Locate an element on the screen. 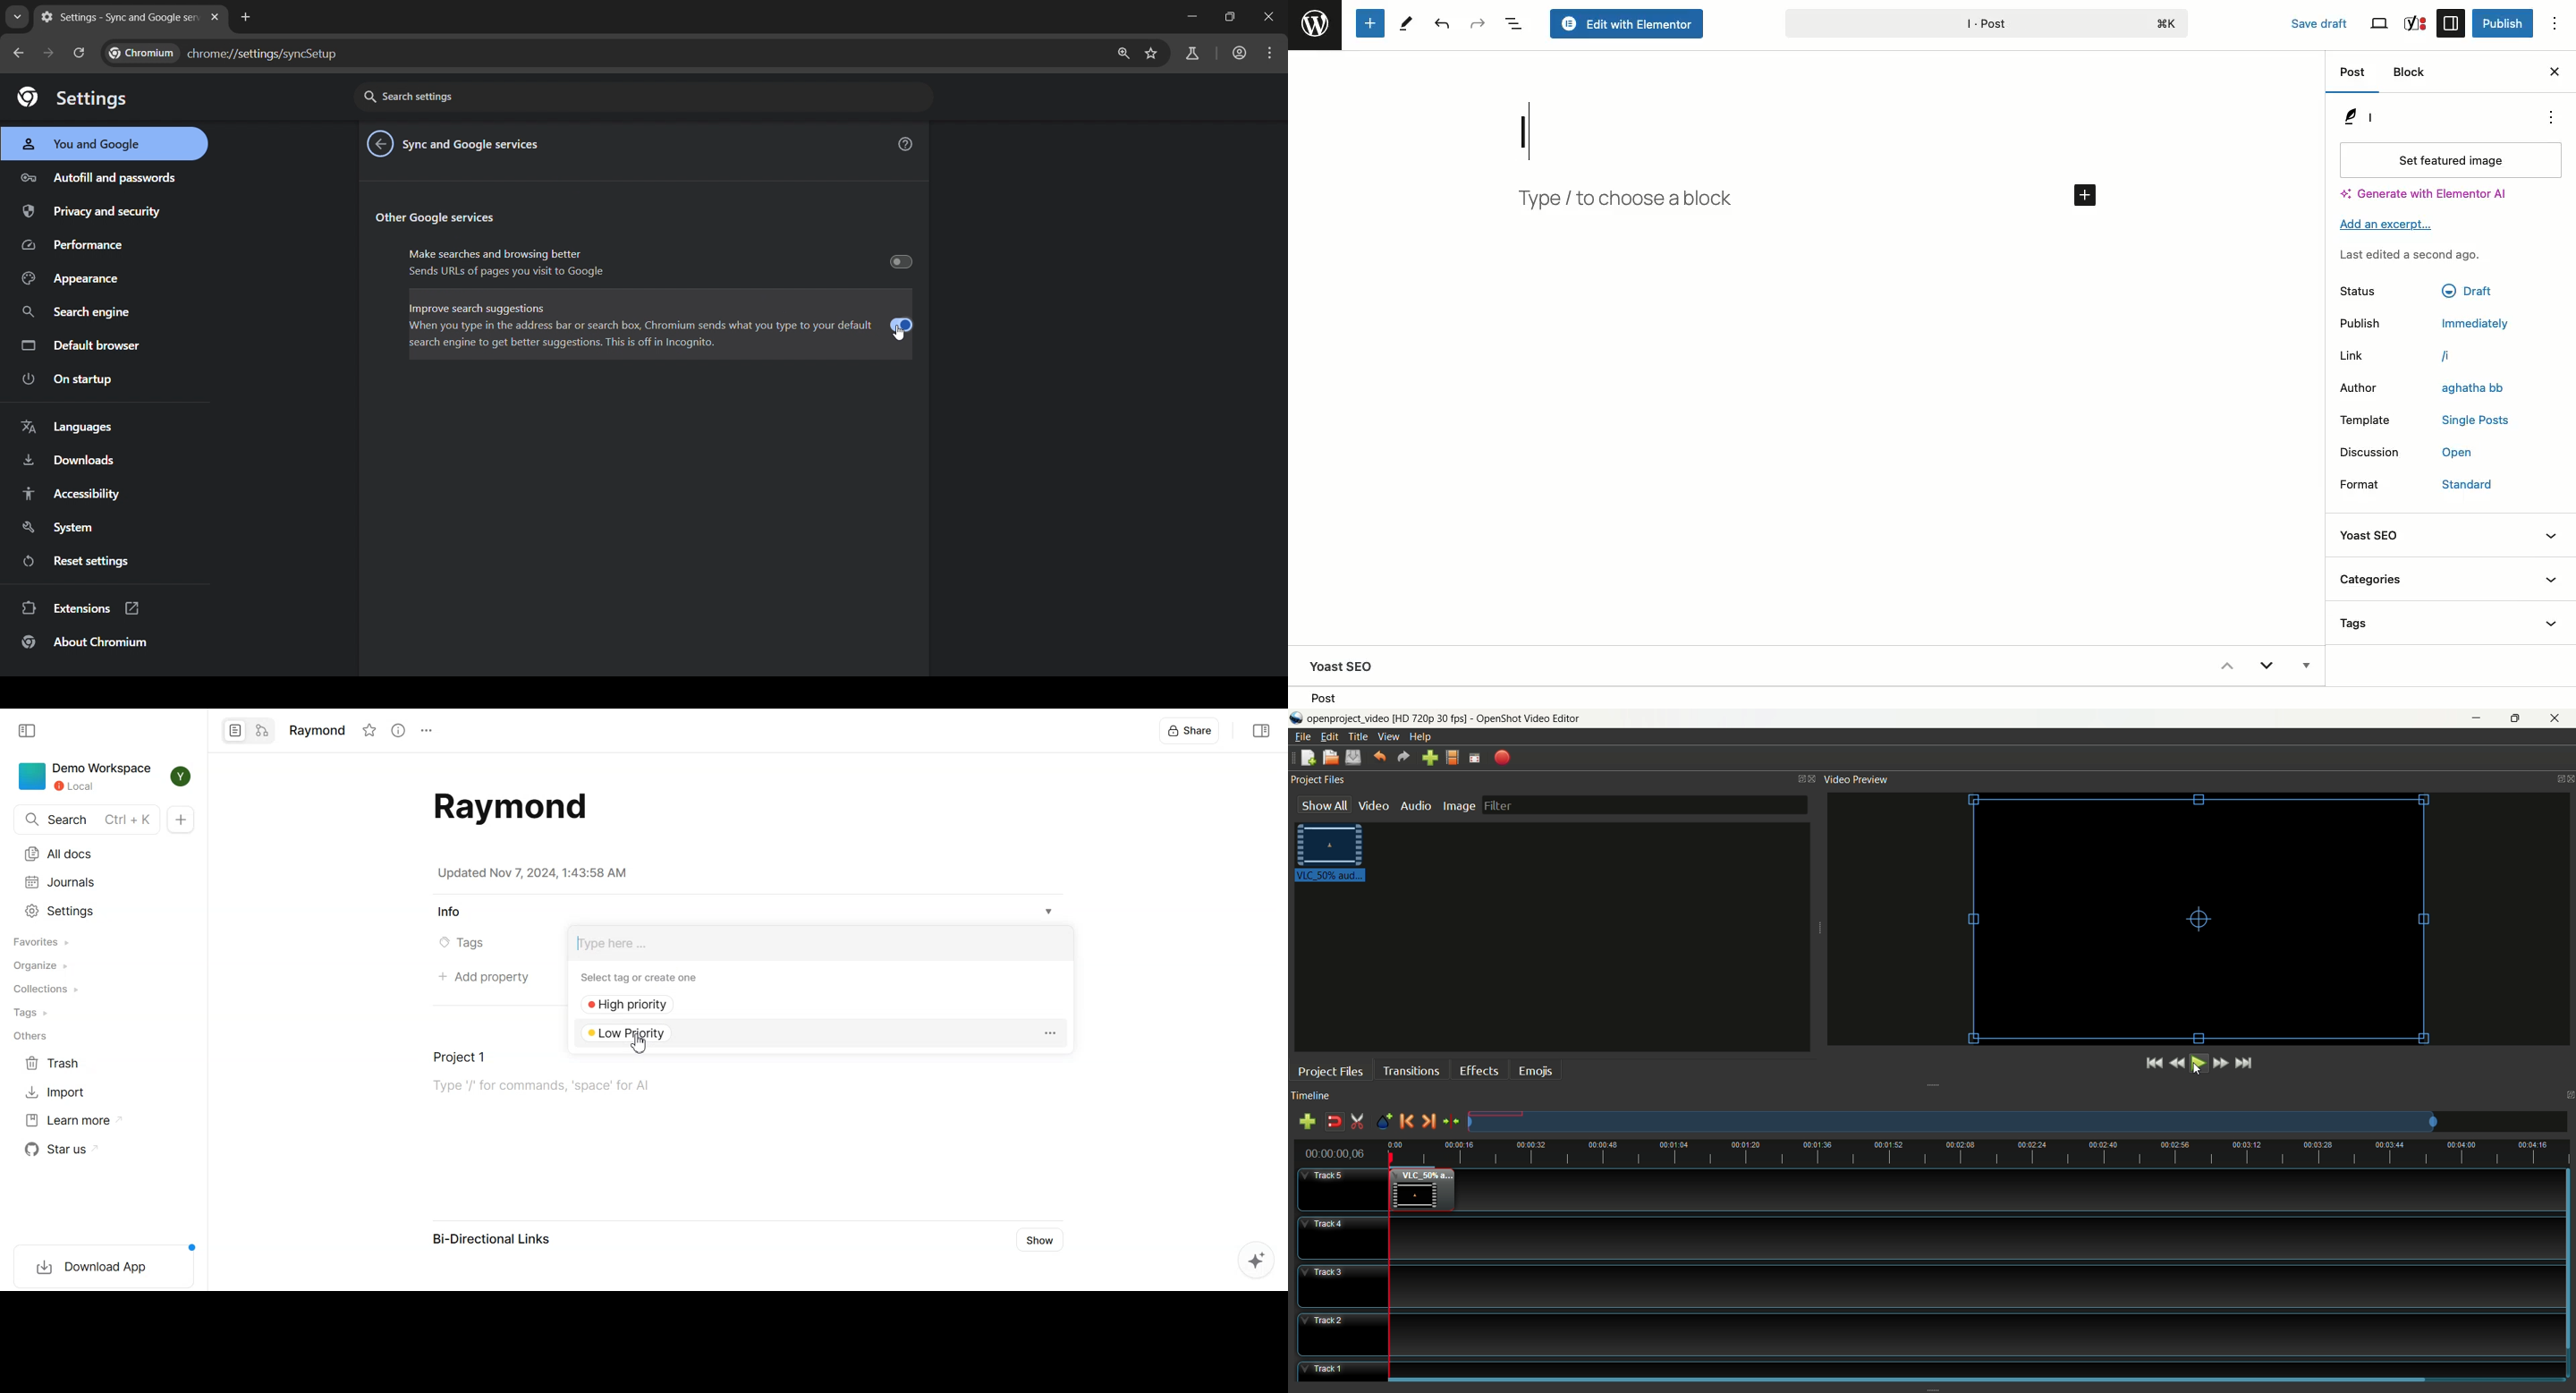 This screenshot has height=1400, width=2576. Favorites is located at coordinates (43, 941).